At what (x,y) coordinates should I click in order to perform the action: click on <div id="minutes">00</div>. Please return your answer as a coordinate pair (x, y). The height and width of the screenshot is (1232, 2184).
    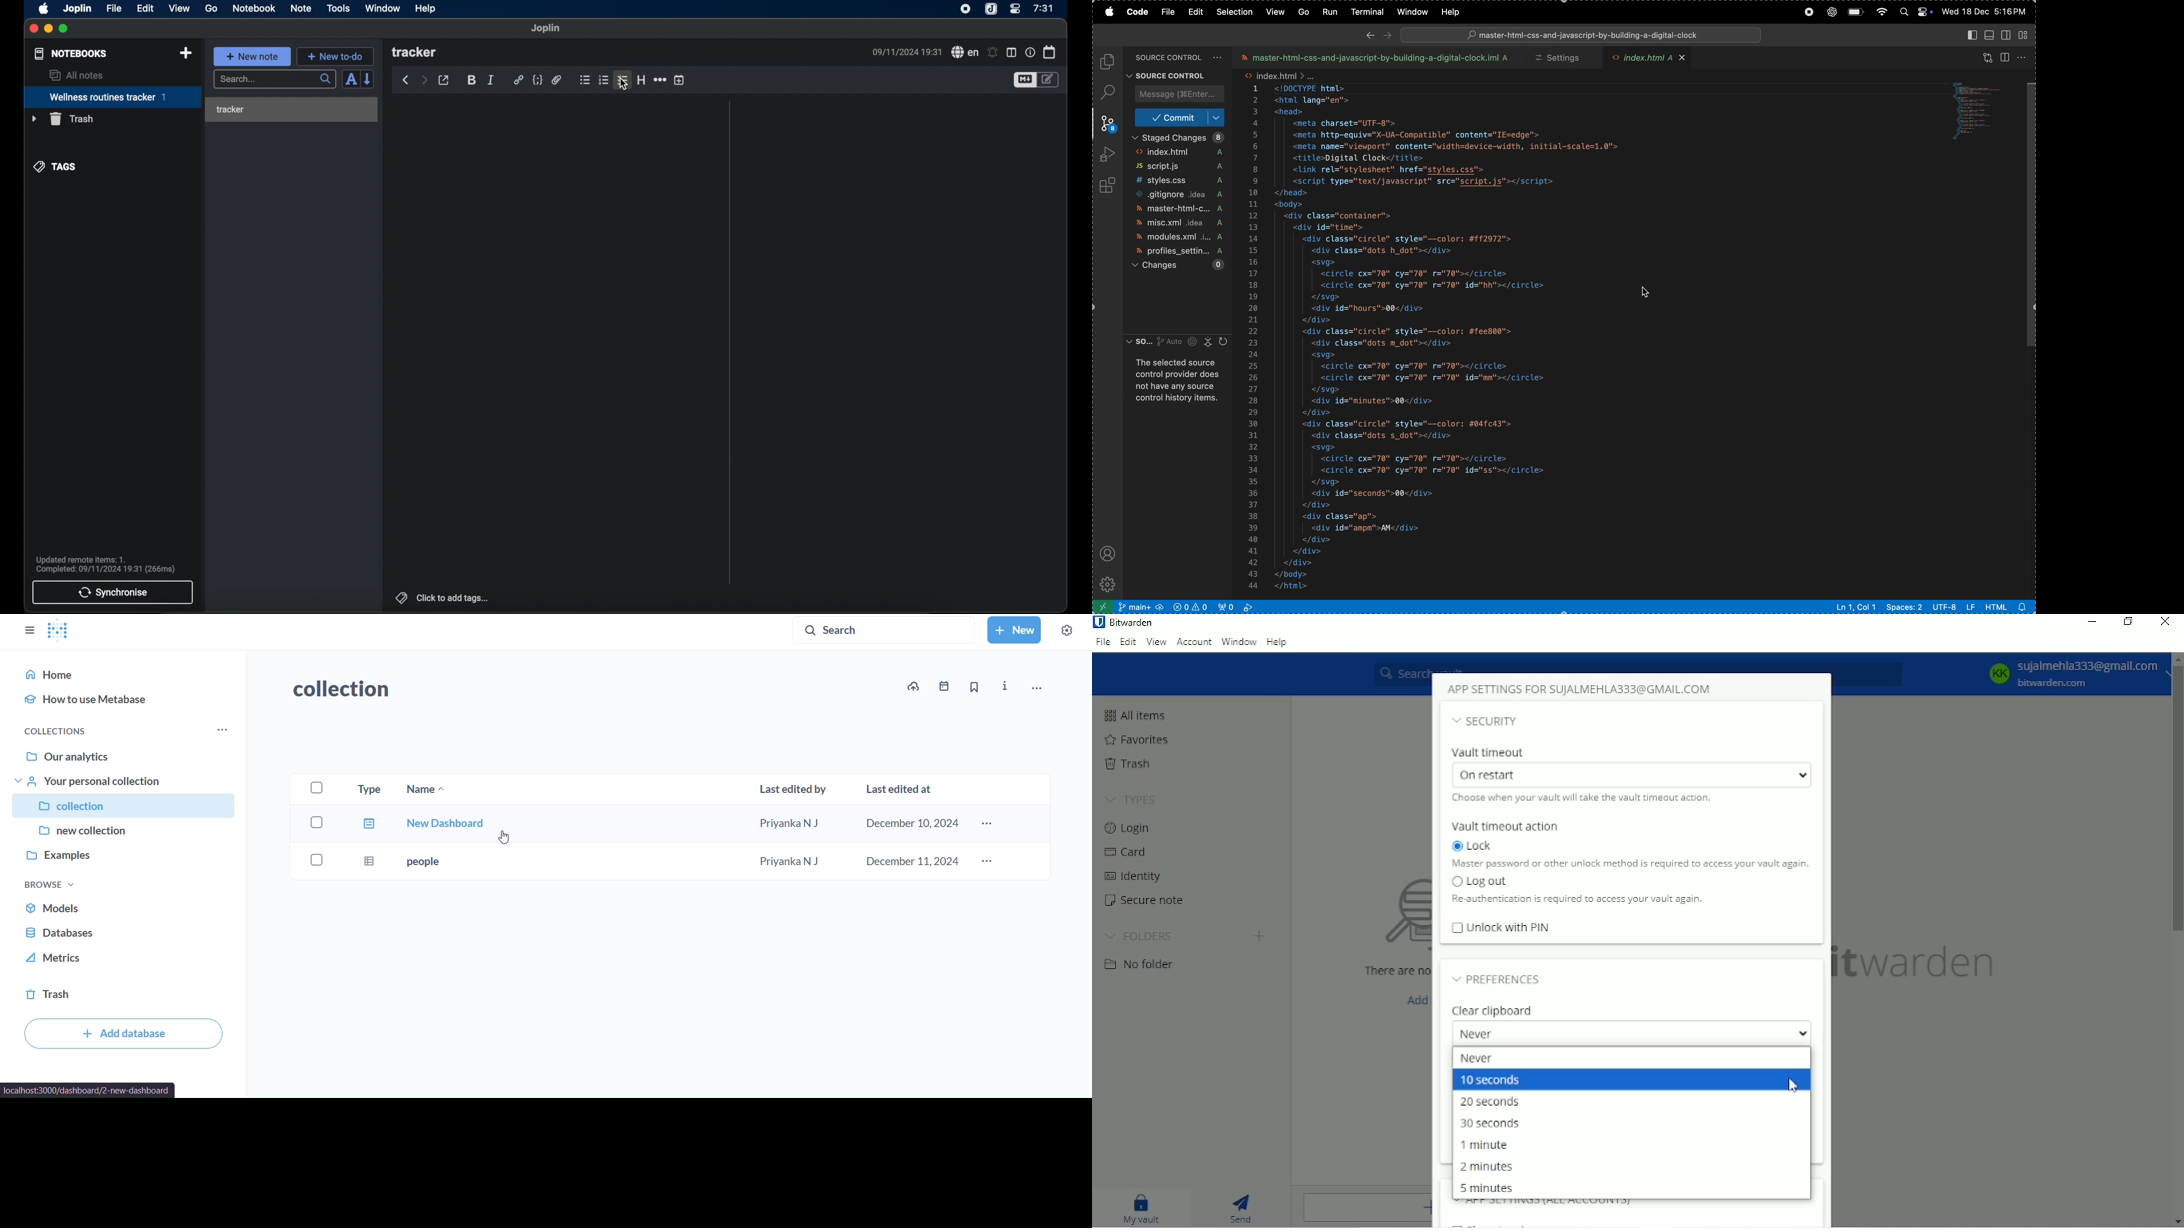
    Looking at the image, I should click on (1378, 401).